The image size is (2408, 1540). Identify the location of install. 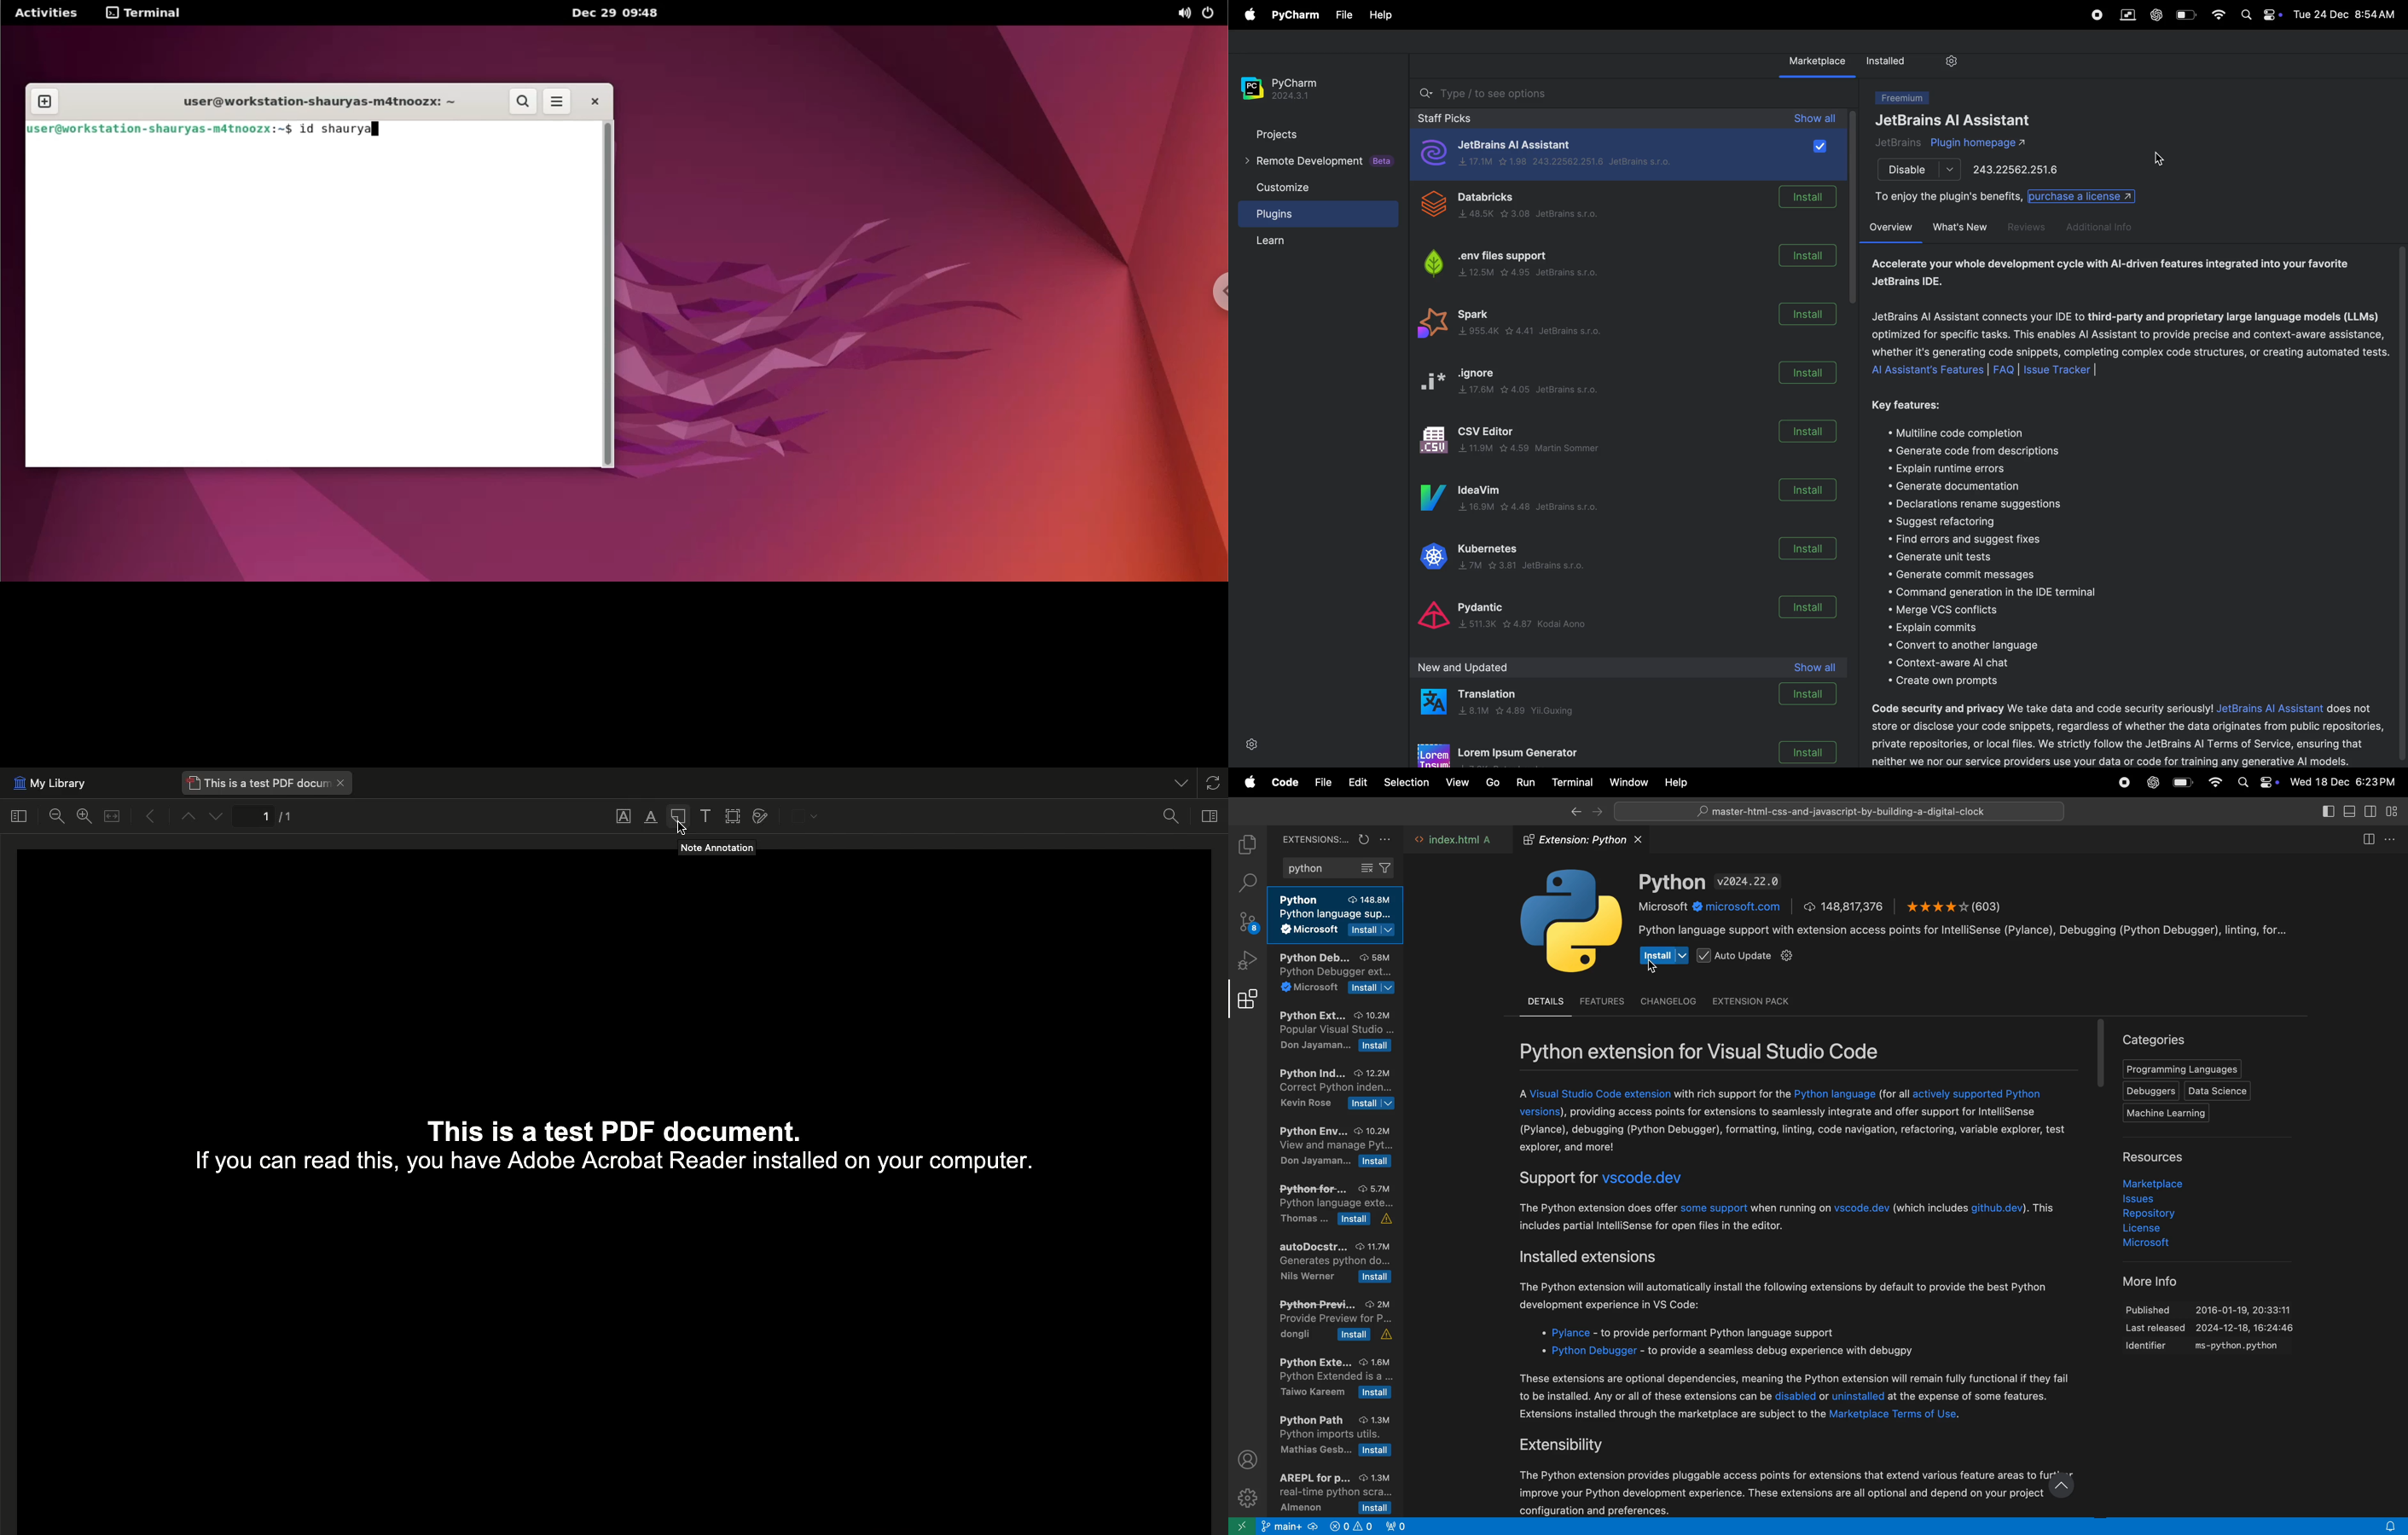
(1808, 493).